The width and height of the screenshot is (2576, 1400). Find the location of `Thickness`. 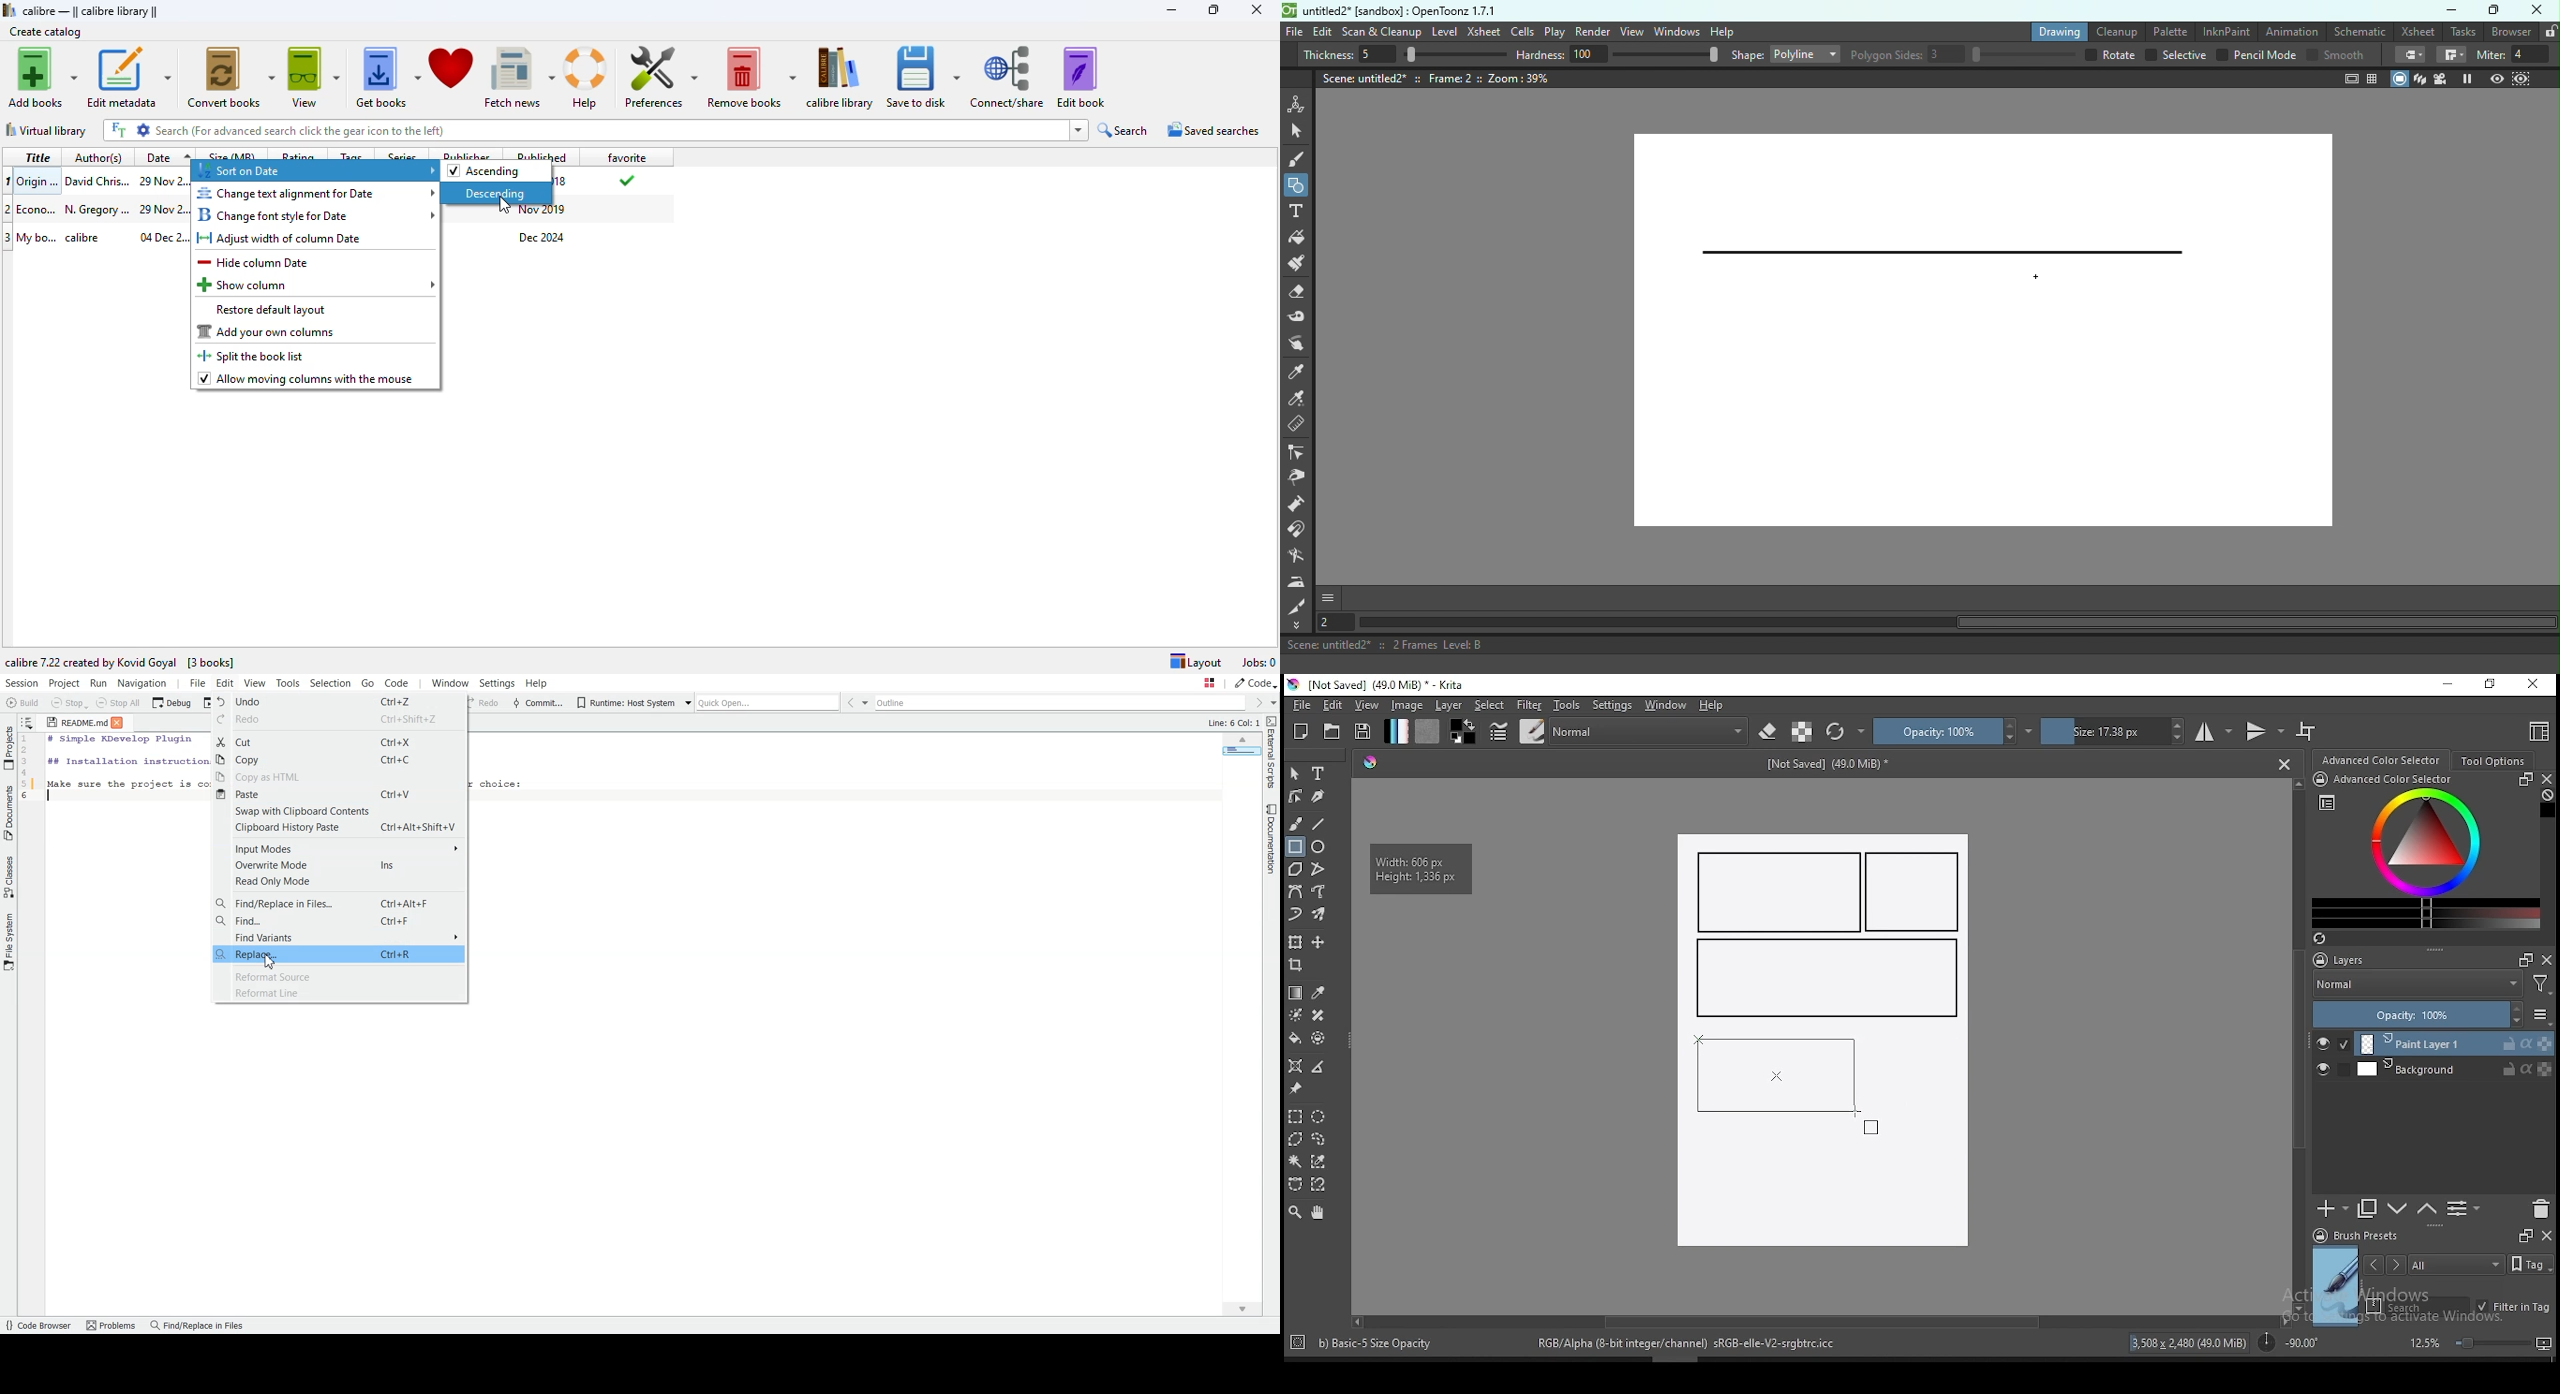

Thickness is located at coordinates (1405, 54).